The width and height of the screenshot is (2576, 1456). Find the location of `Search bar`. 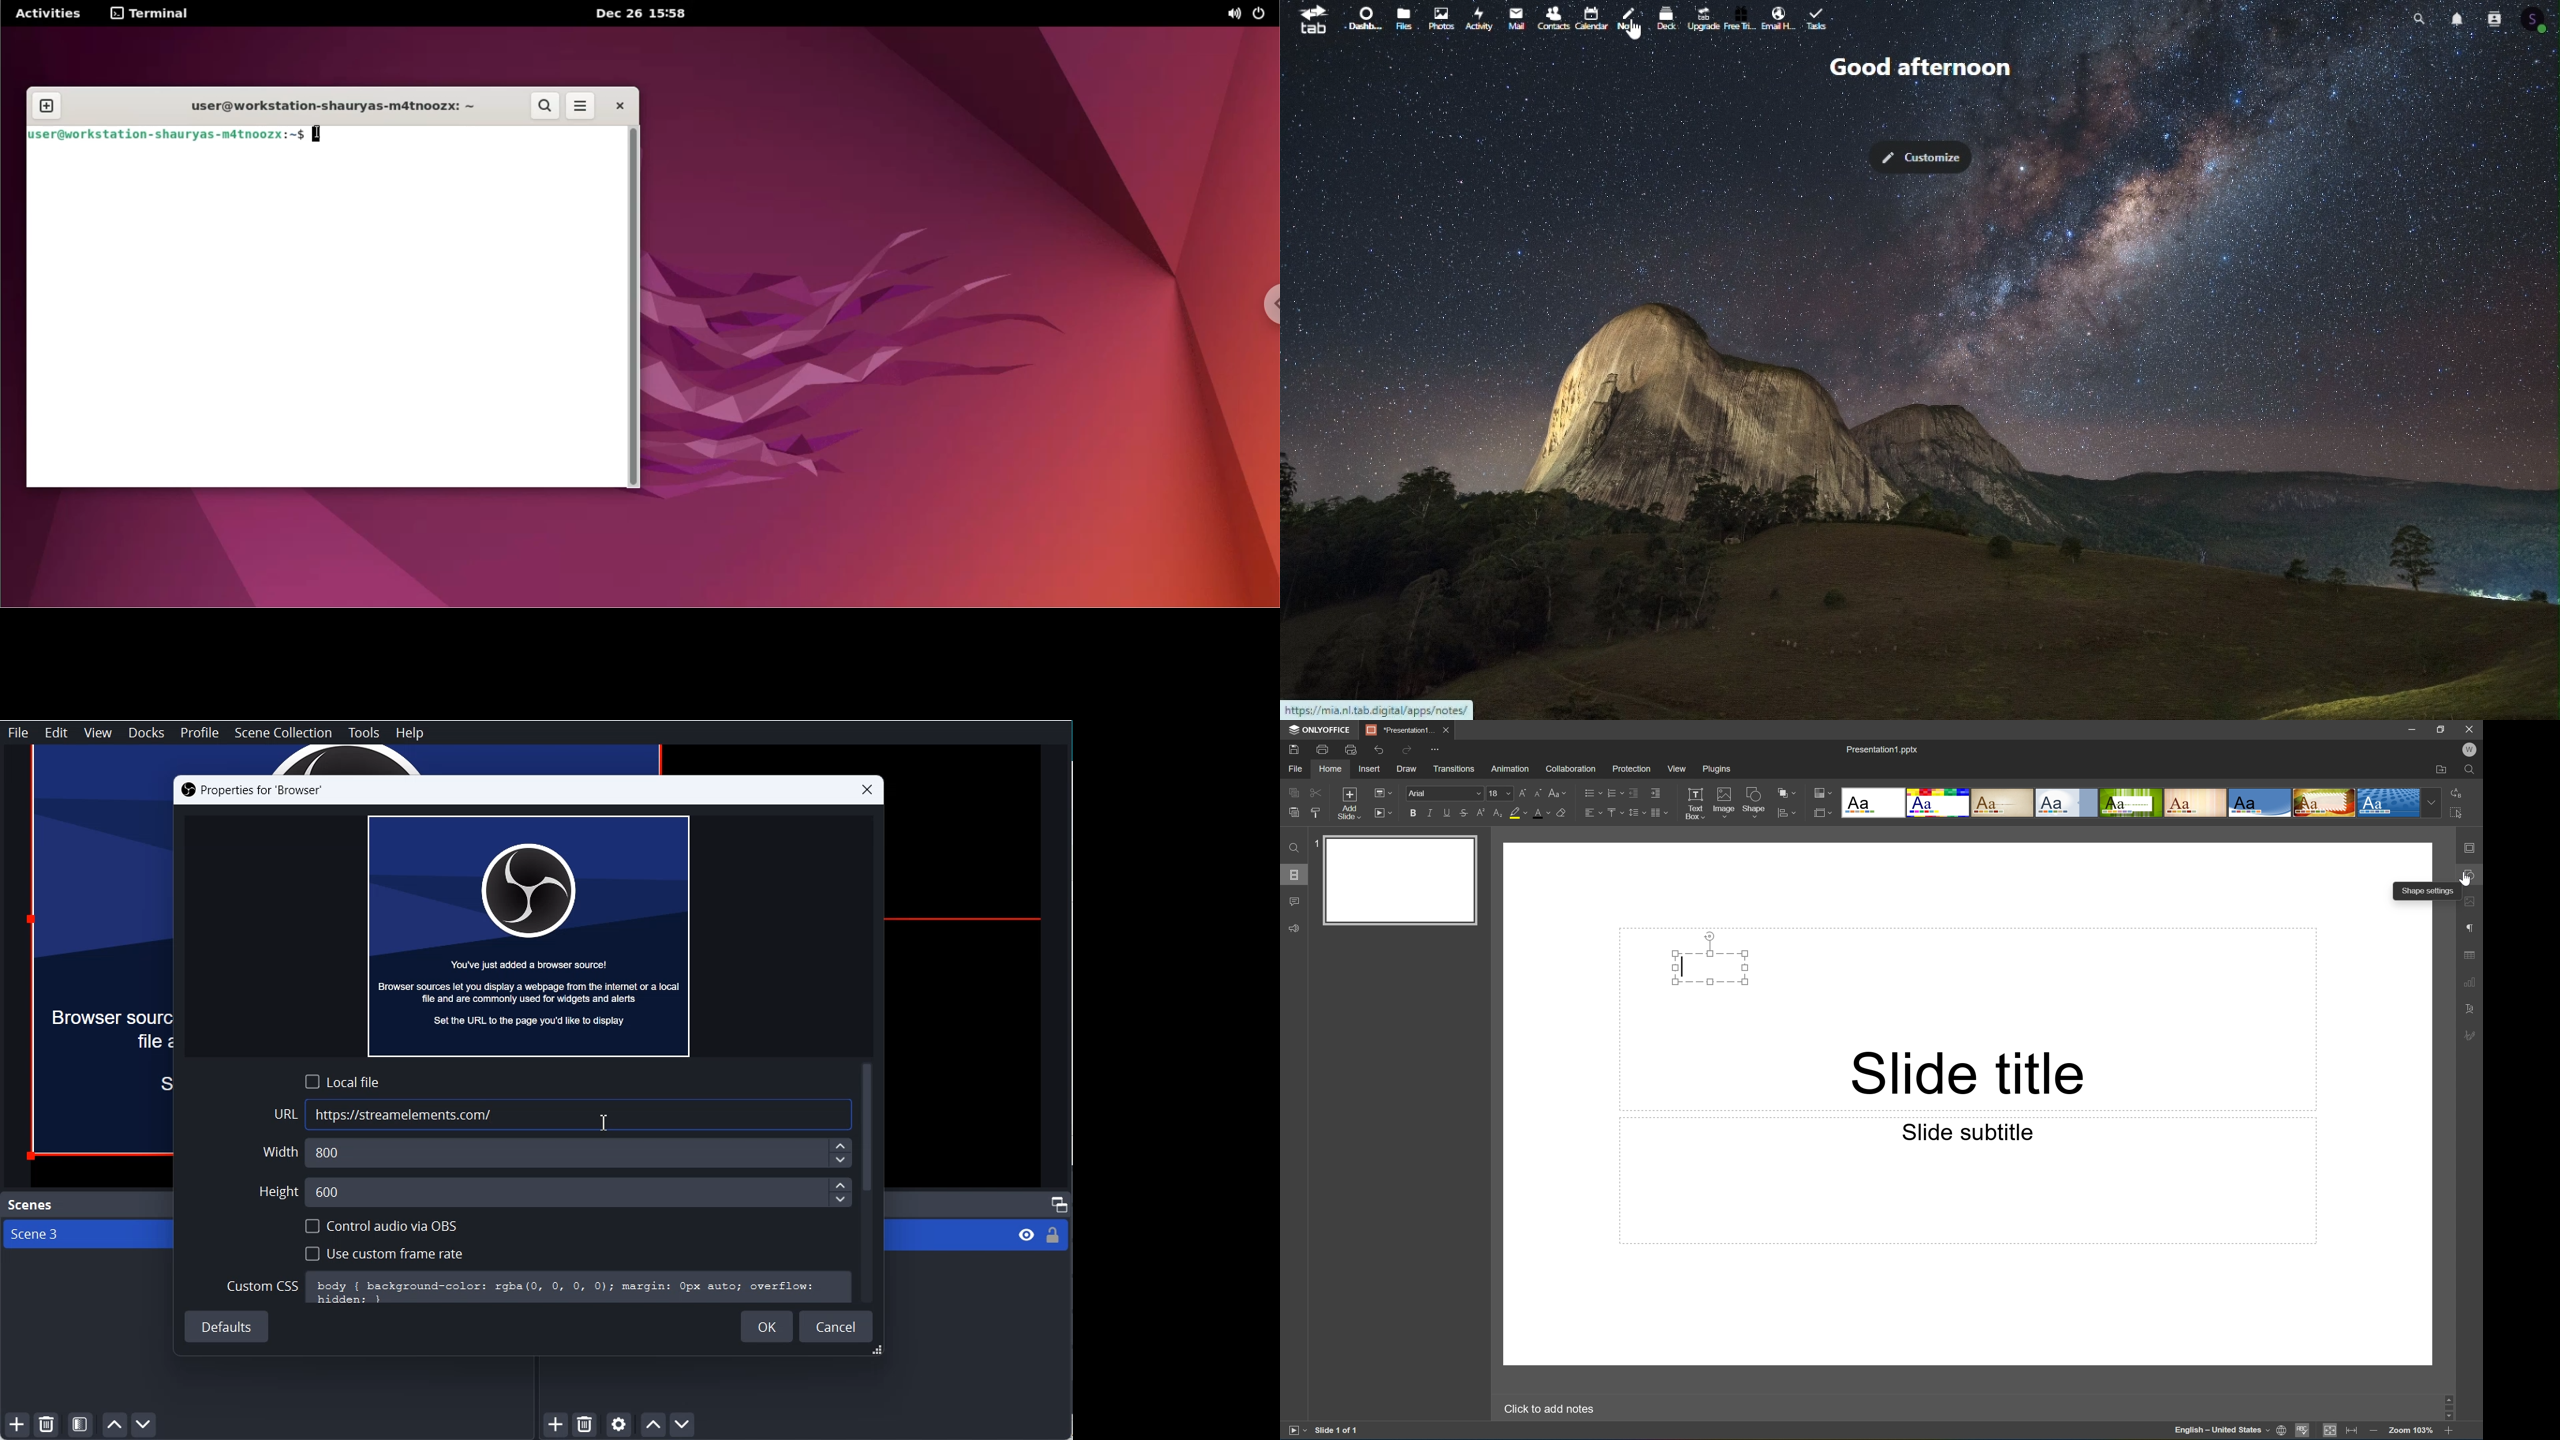

Search bar is located at coordinates (2418, 16).